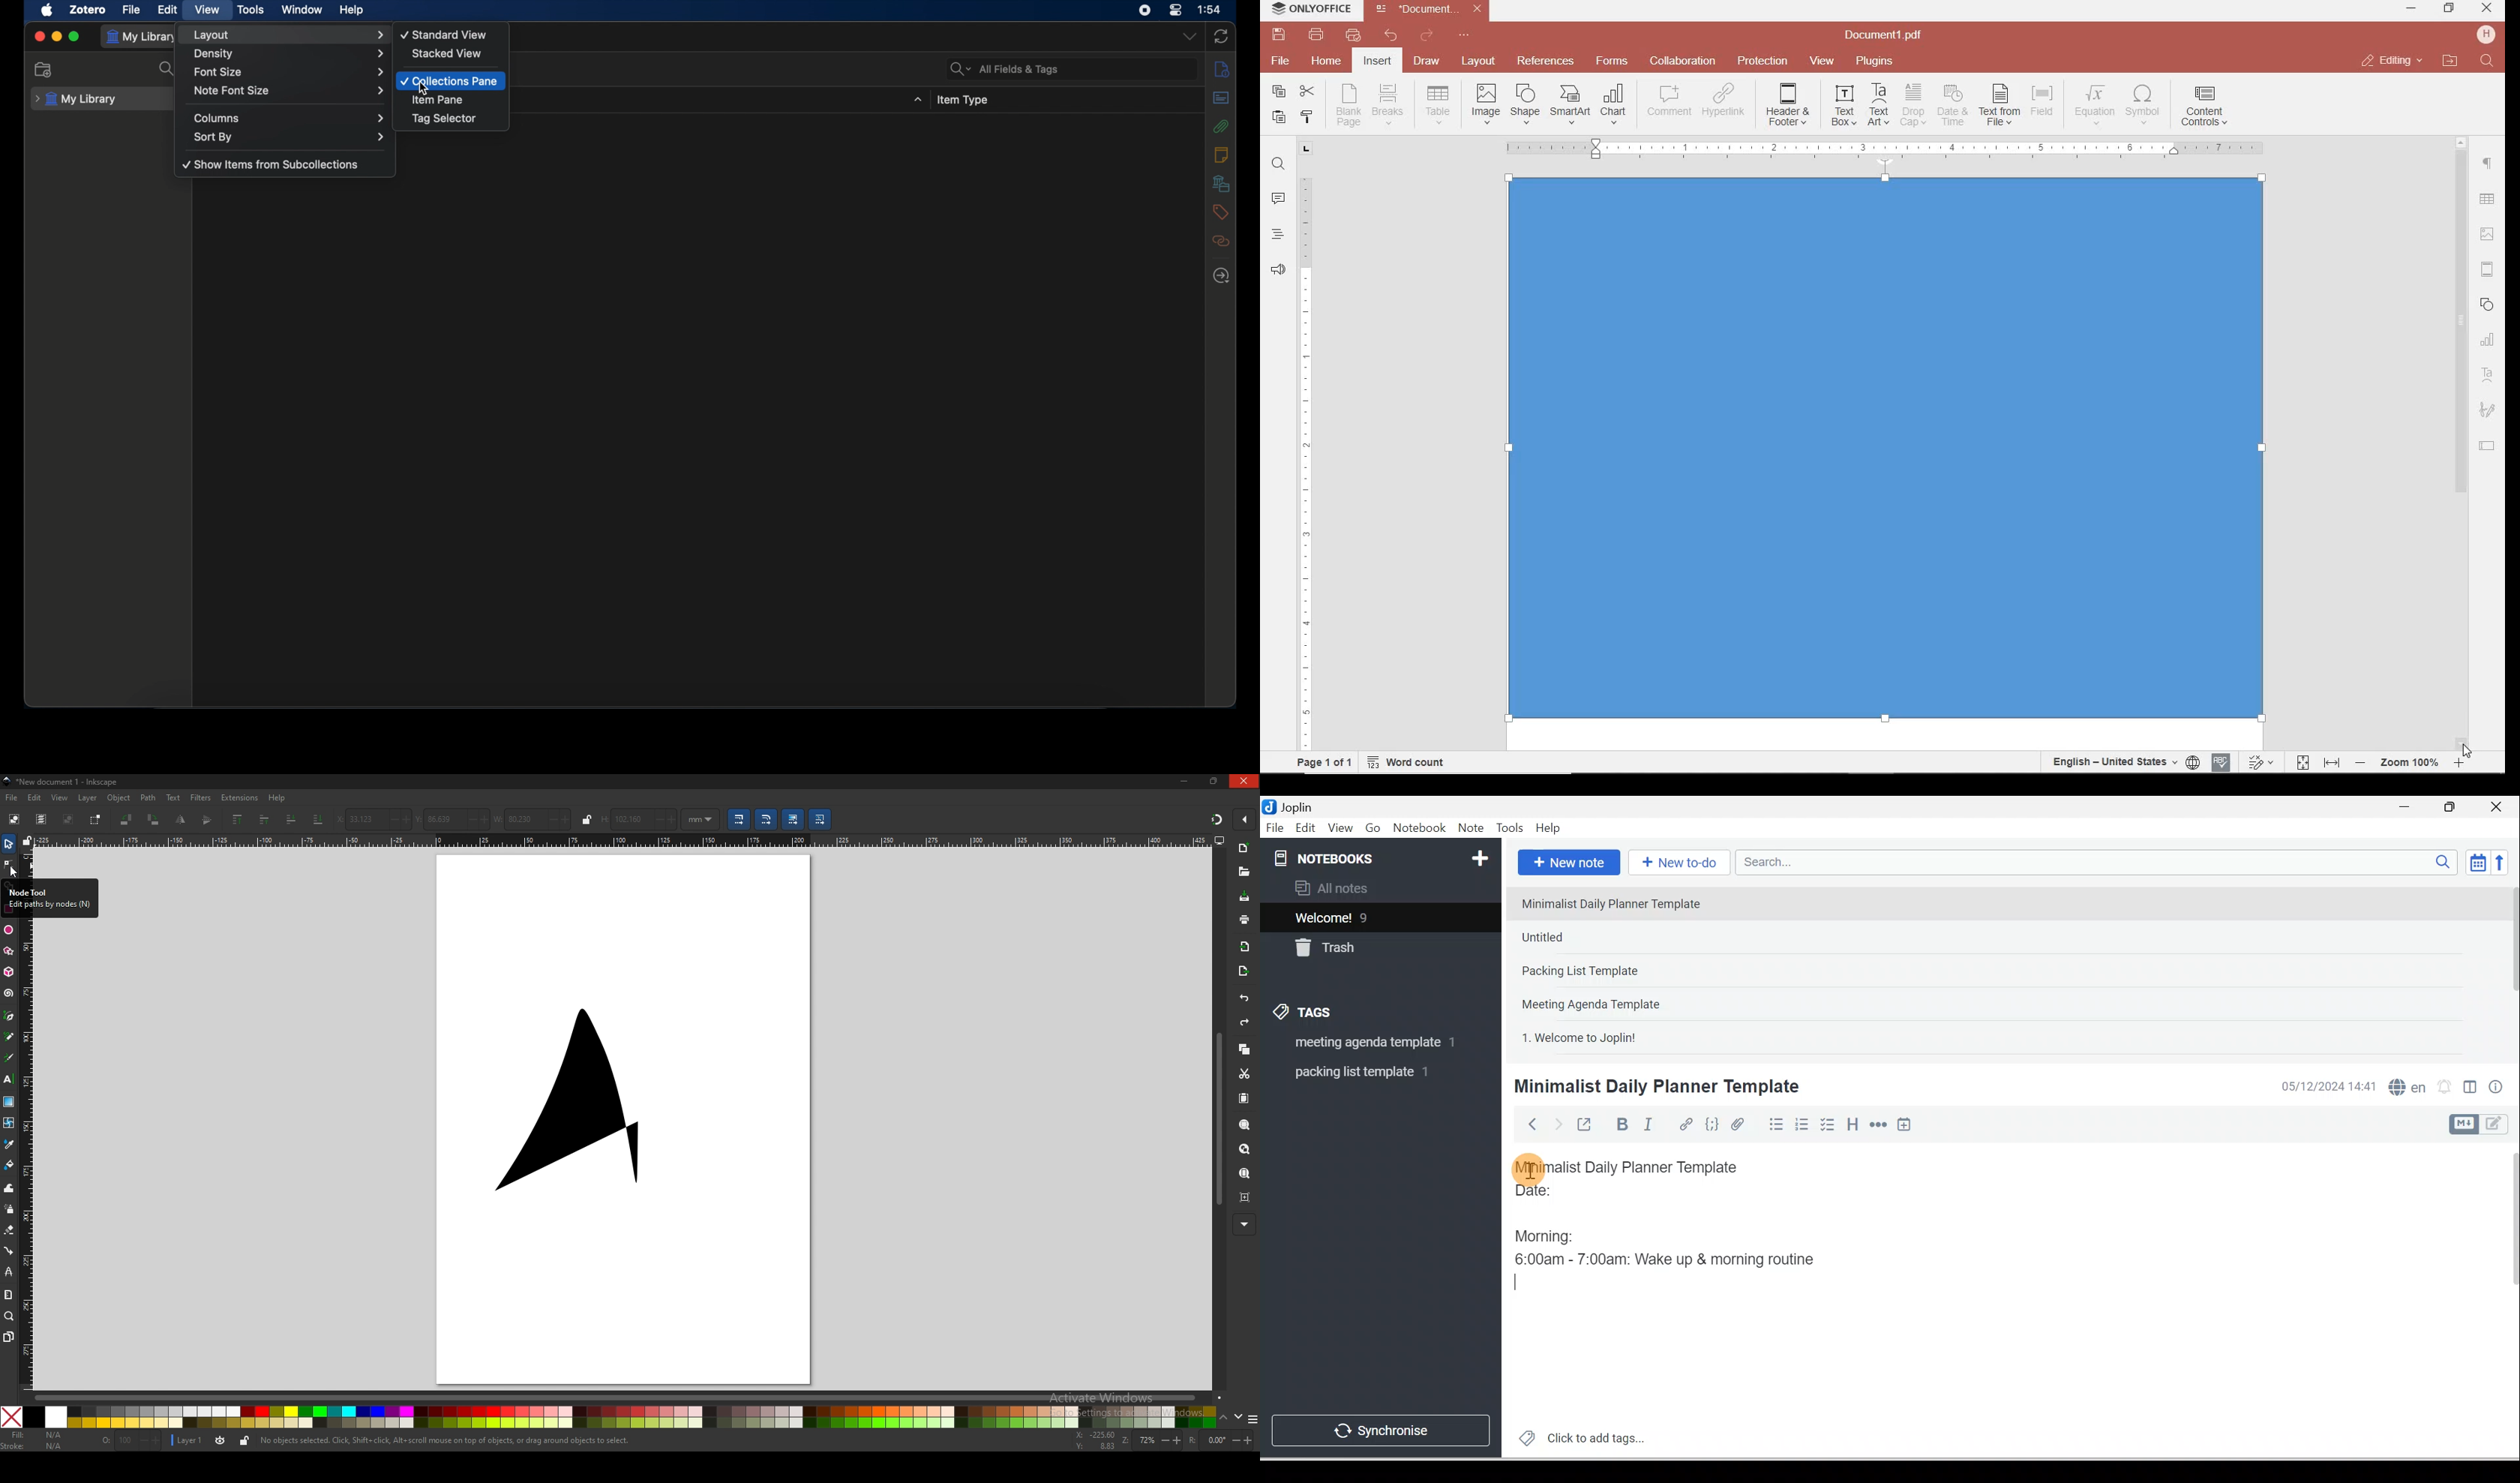 The image size is (2520, 1484). Describe the element at coordinates (1554, 1233) in the screenshot. I see `Morning:` at that location.